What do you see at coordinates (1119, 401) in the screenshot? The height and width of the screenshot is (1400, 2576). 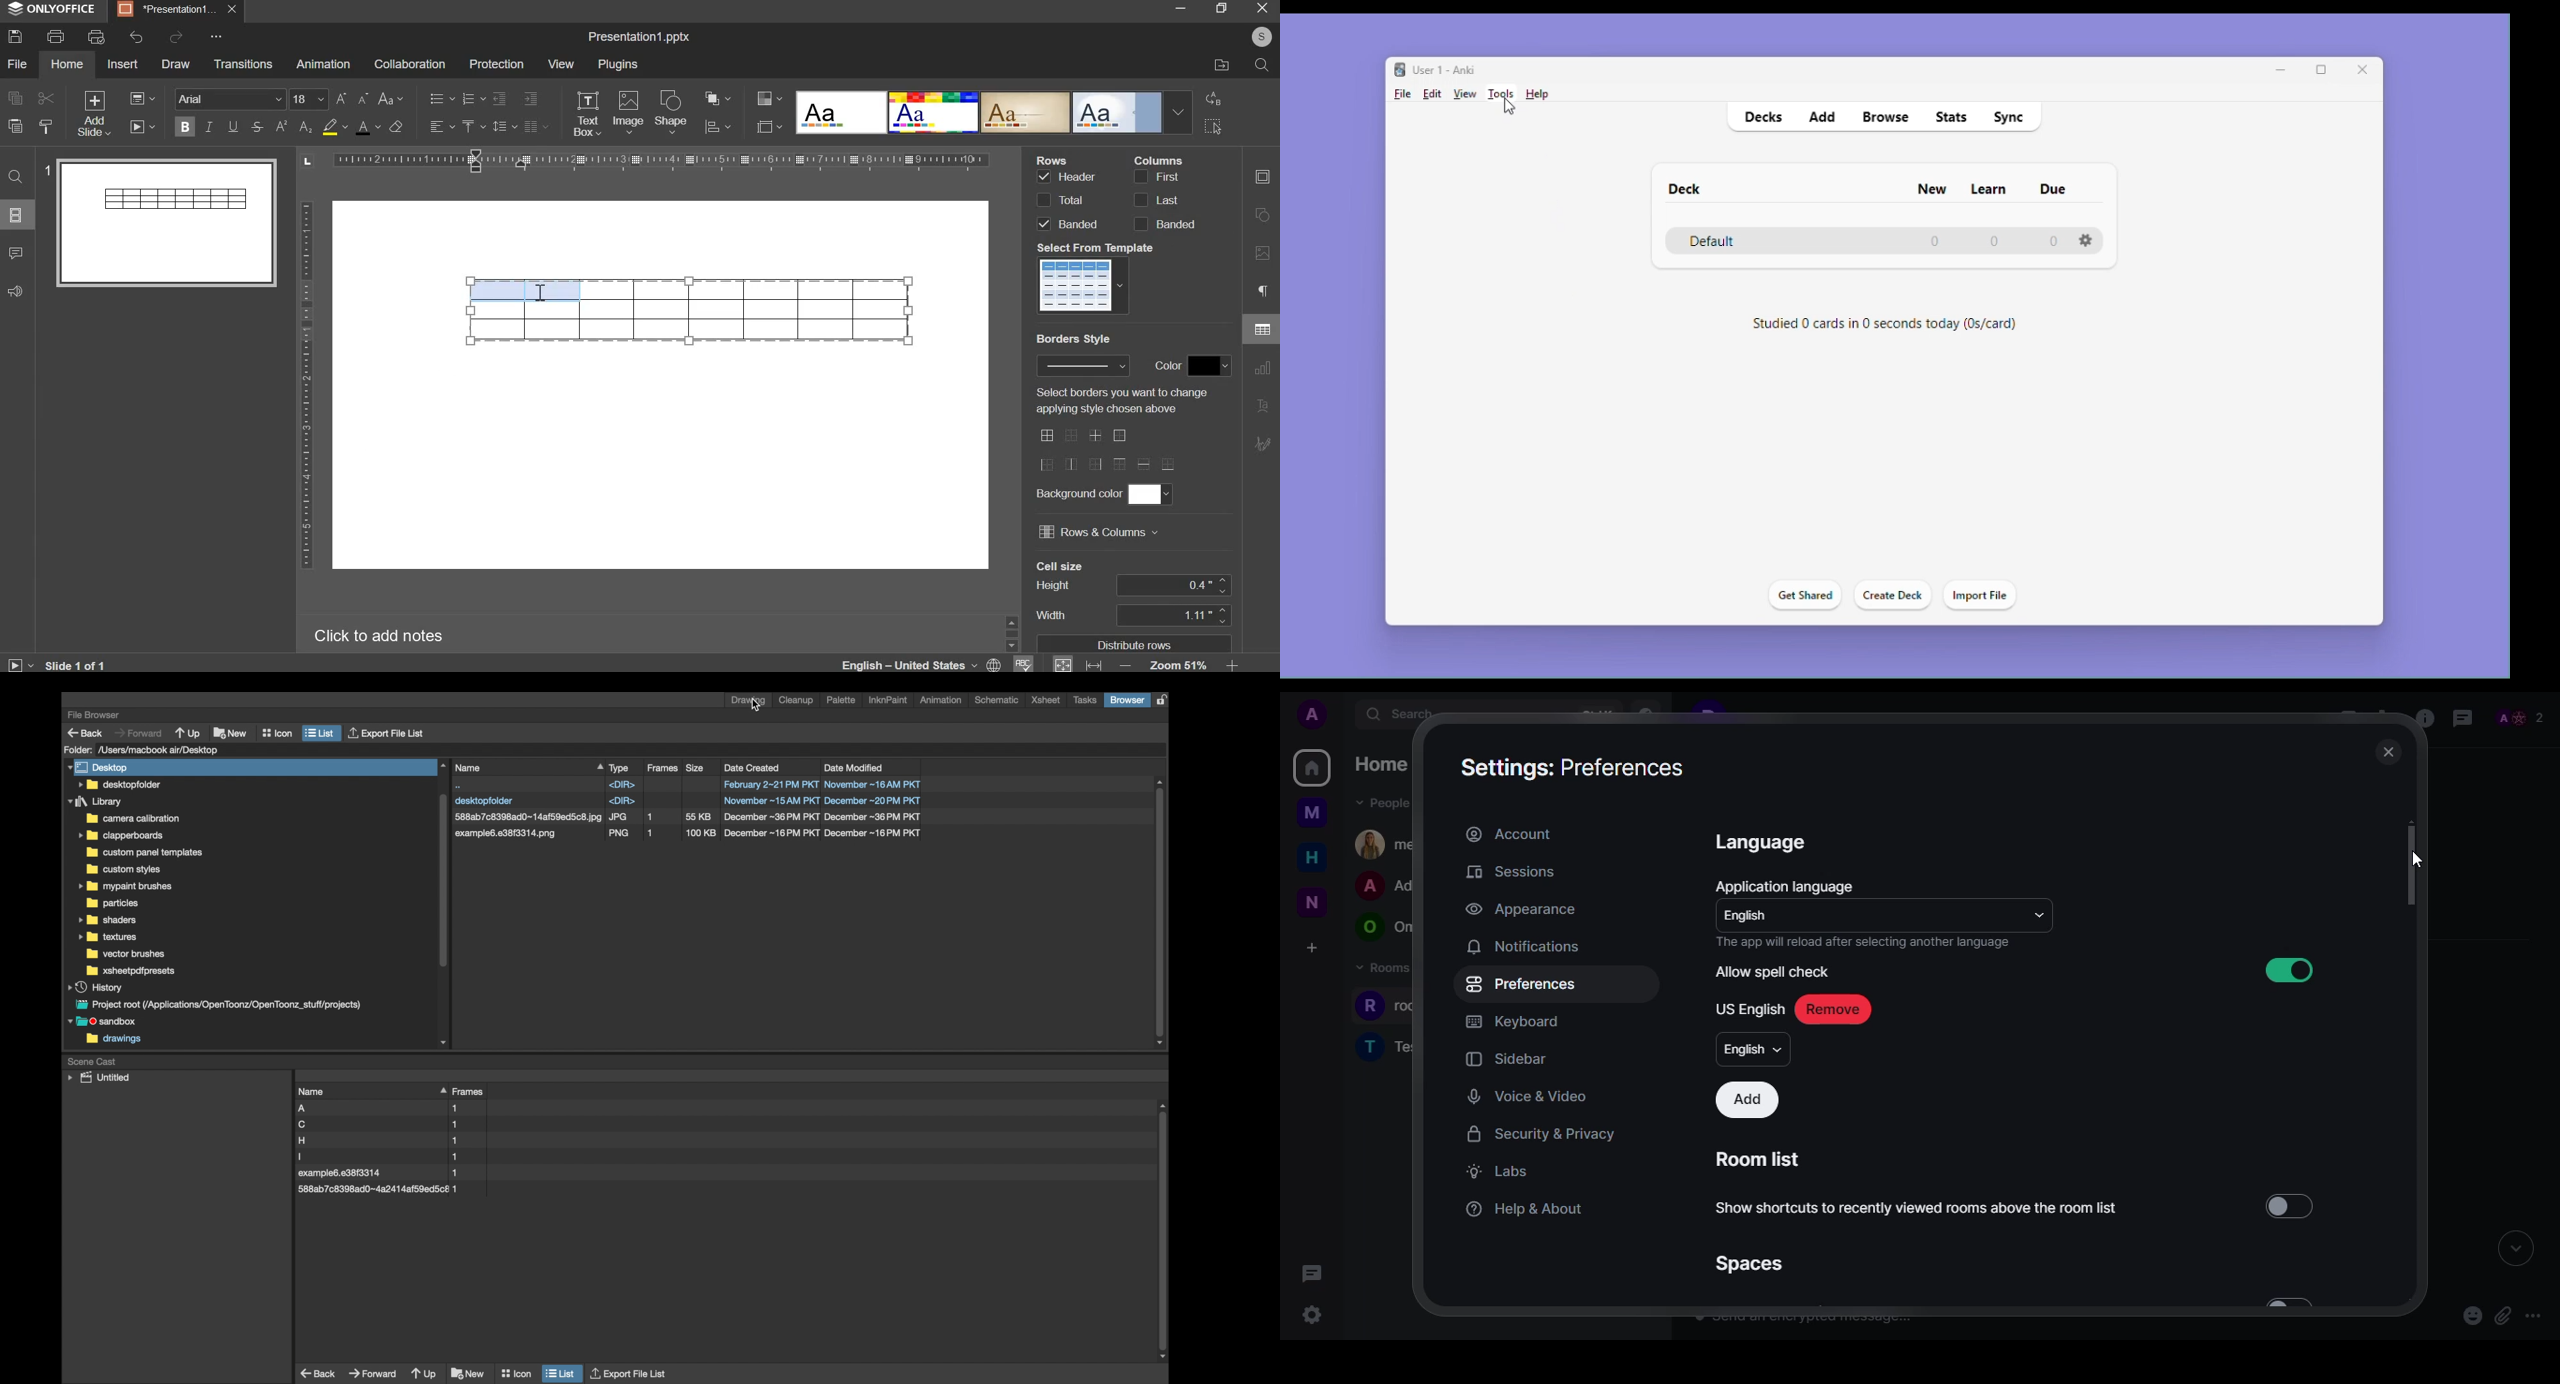 I see `Select borders you want to change applying style chosen above` at bounding box center [1119, 401].